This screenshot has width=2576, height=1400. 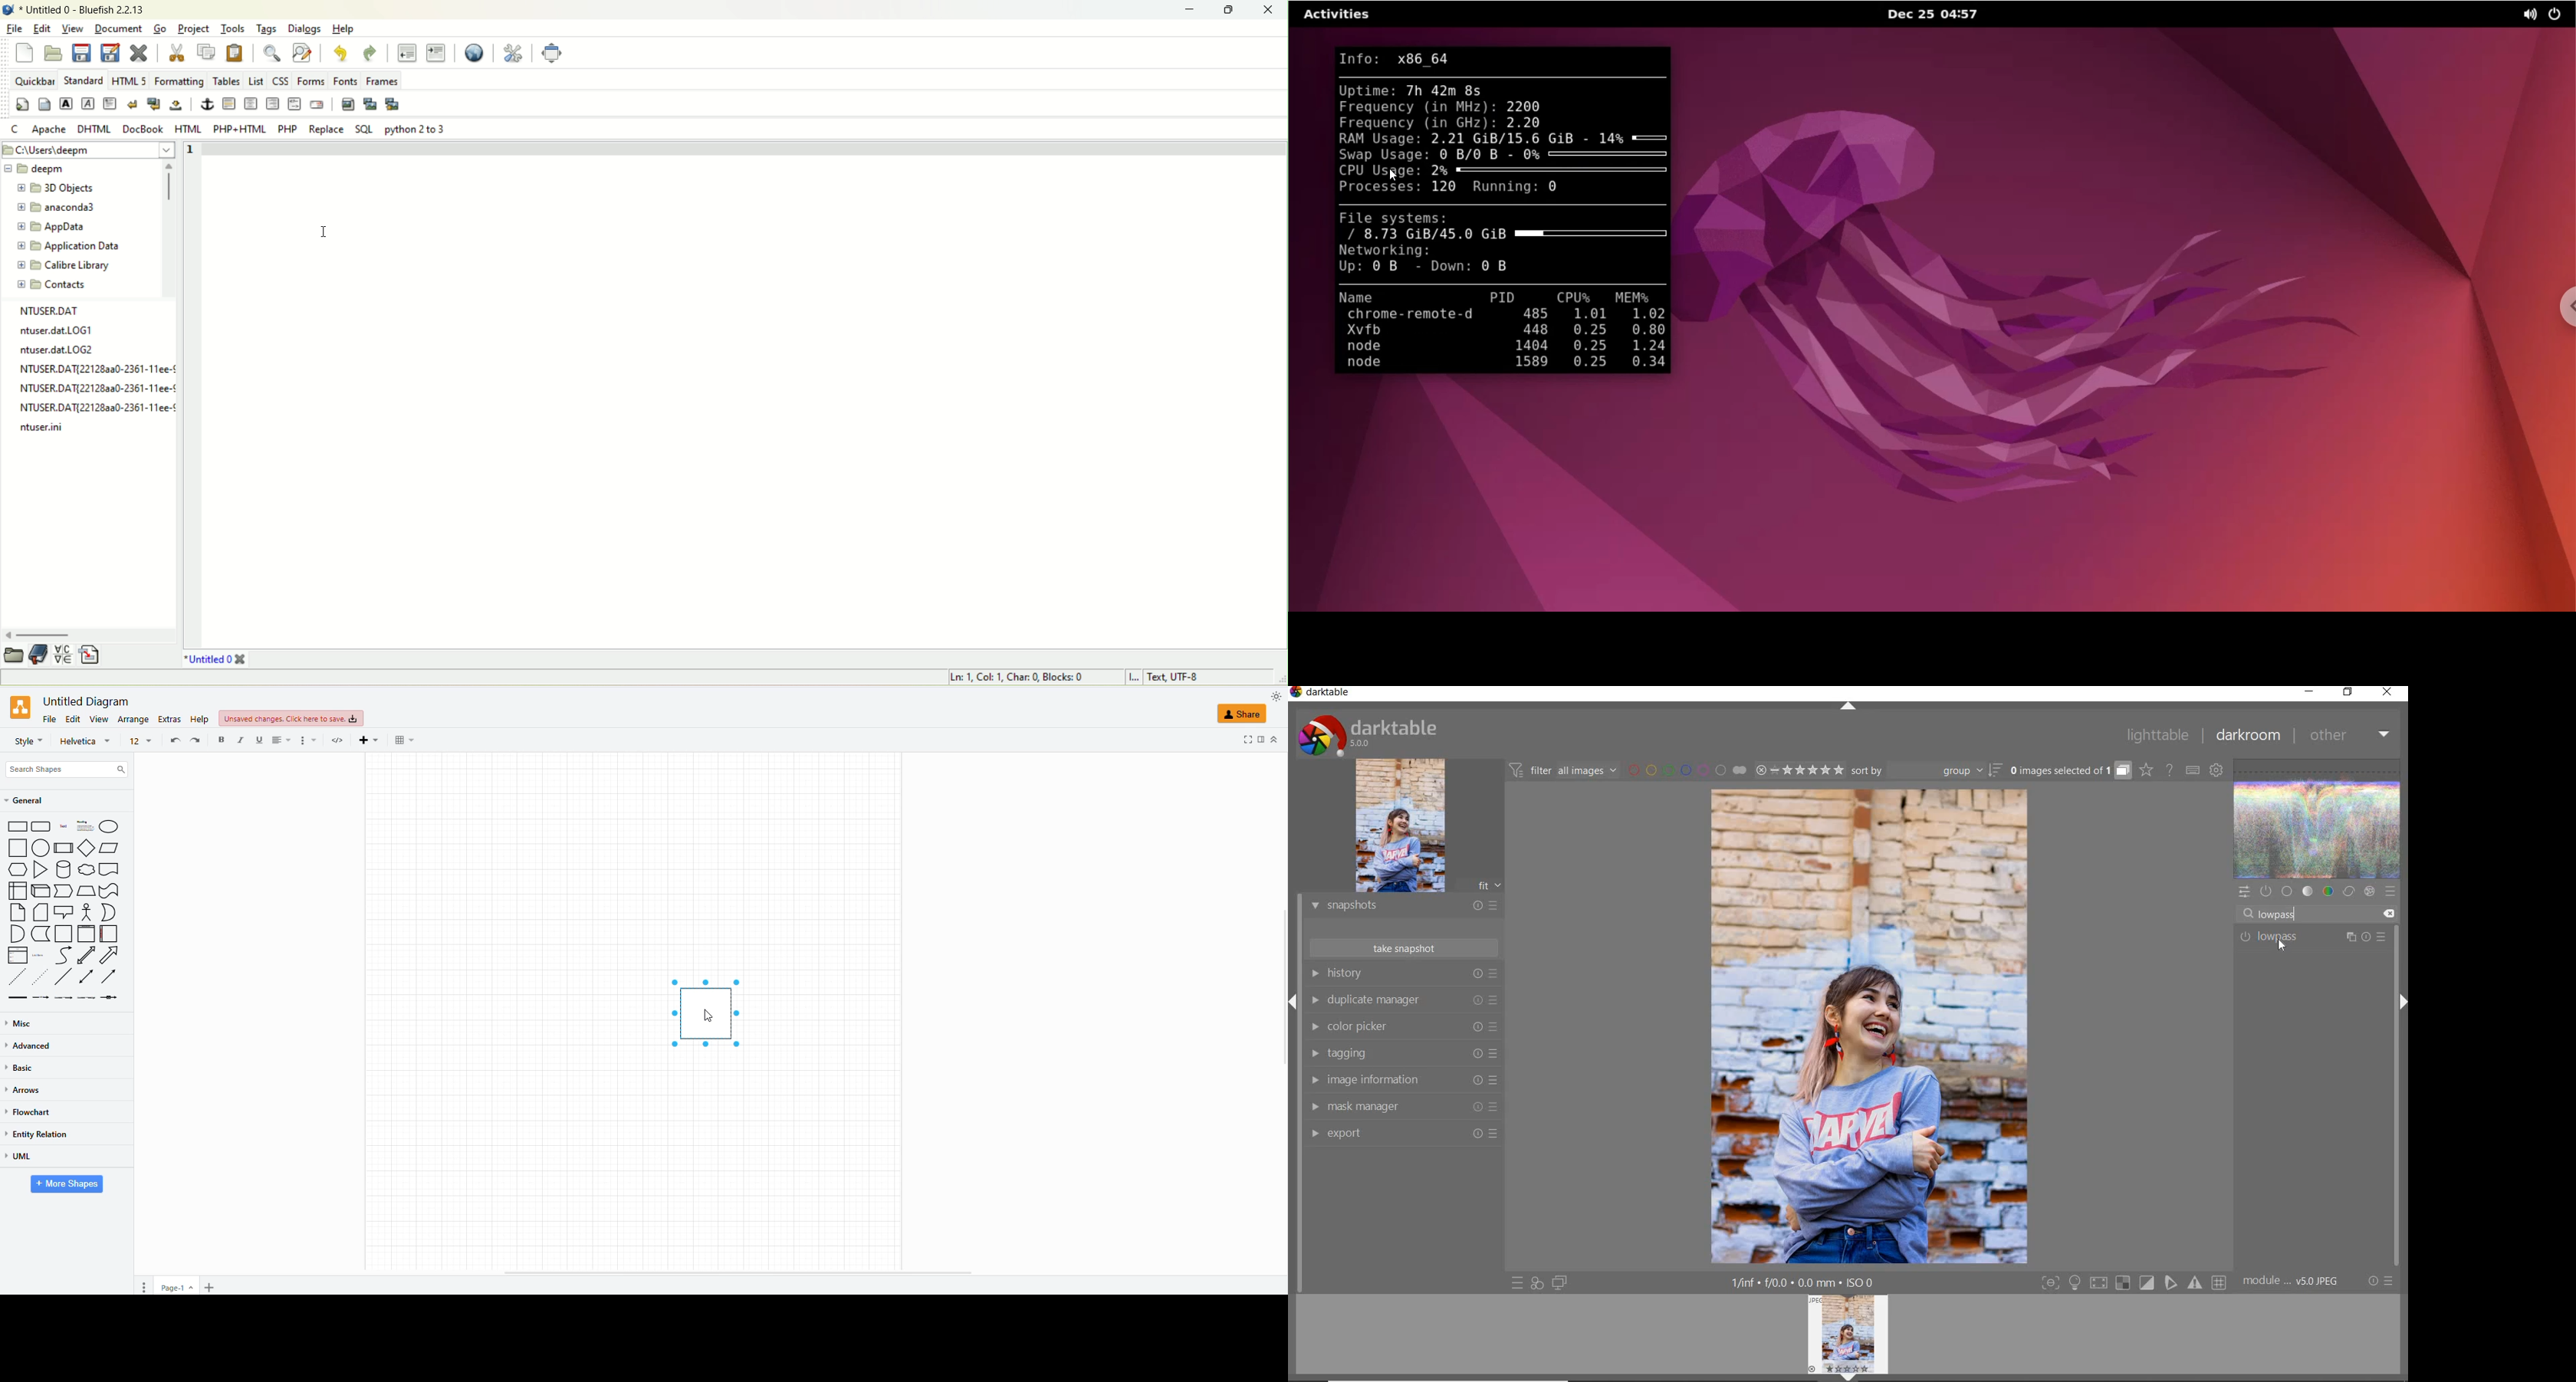 I want to click on diamond, so click(x=87, y=848).